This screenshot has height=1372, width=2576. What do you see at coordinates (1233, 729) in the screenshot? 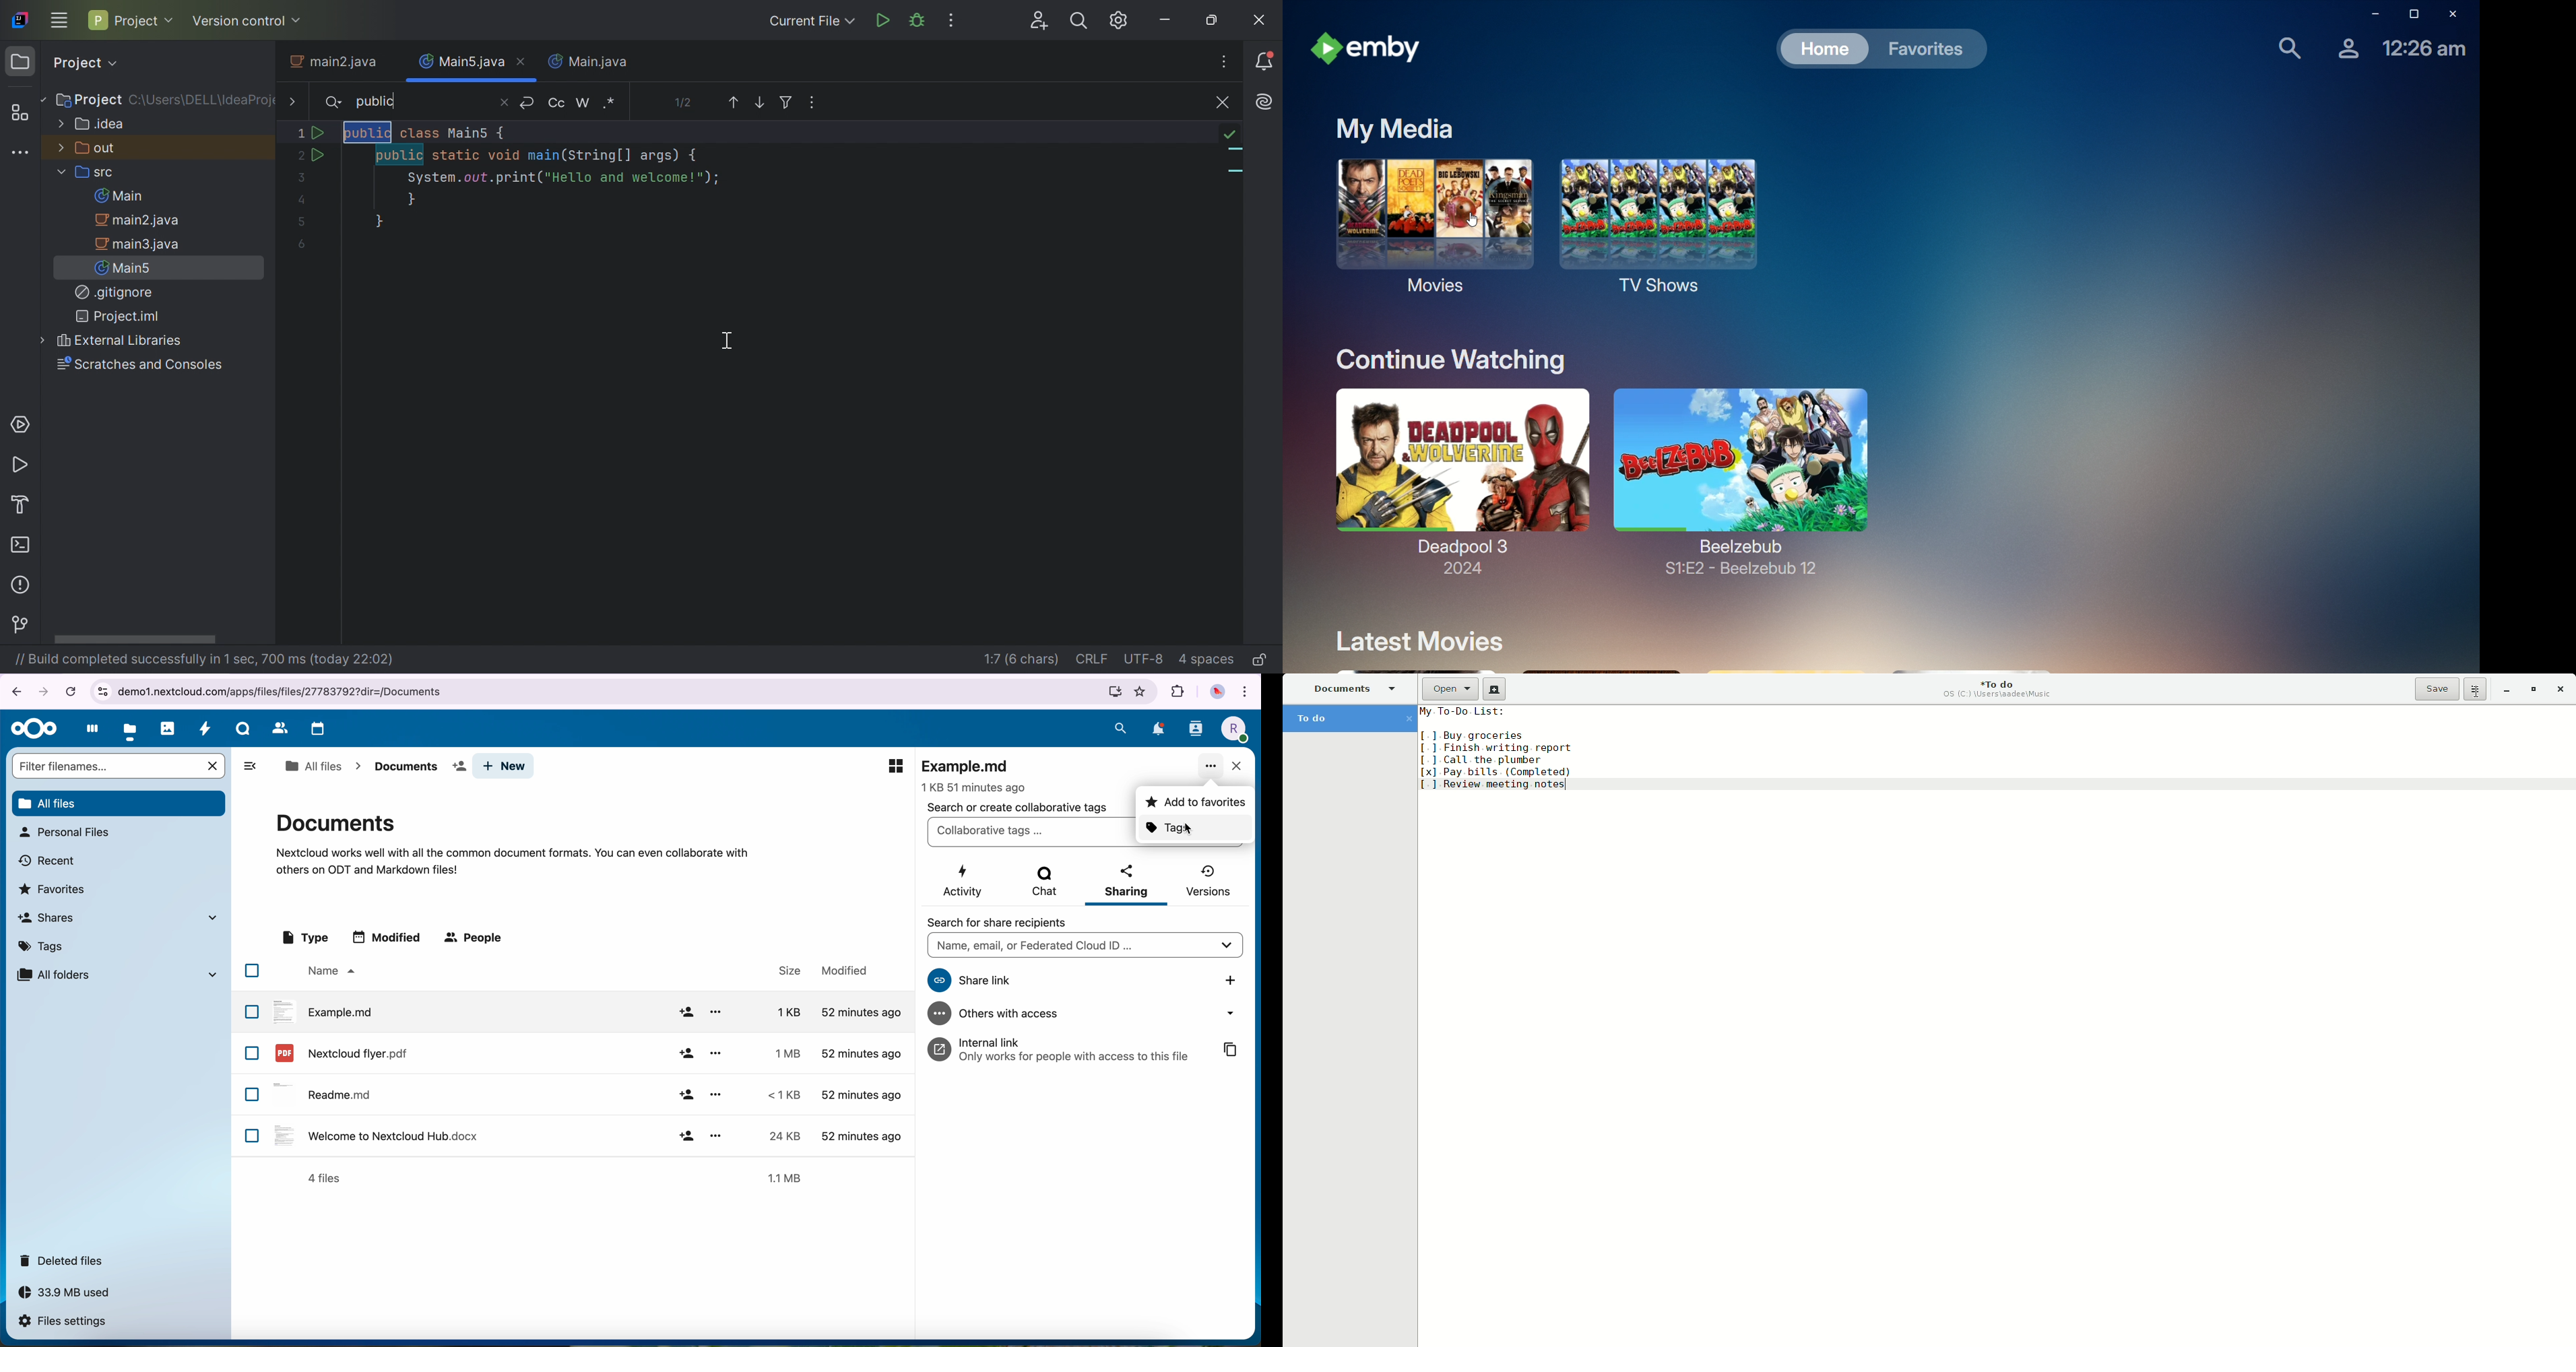
I see `profile` at bounding box center [1233, 729].